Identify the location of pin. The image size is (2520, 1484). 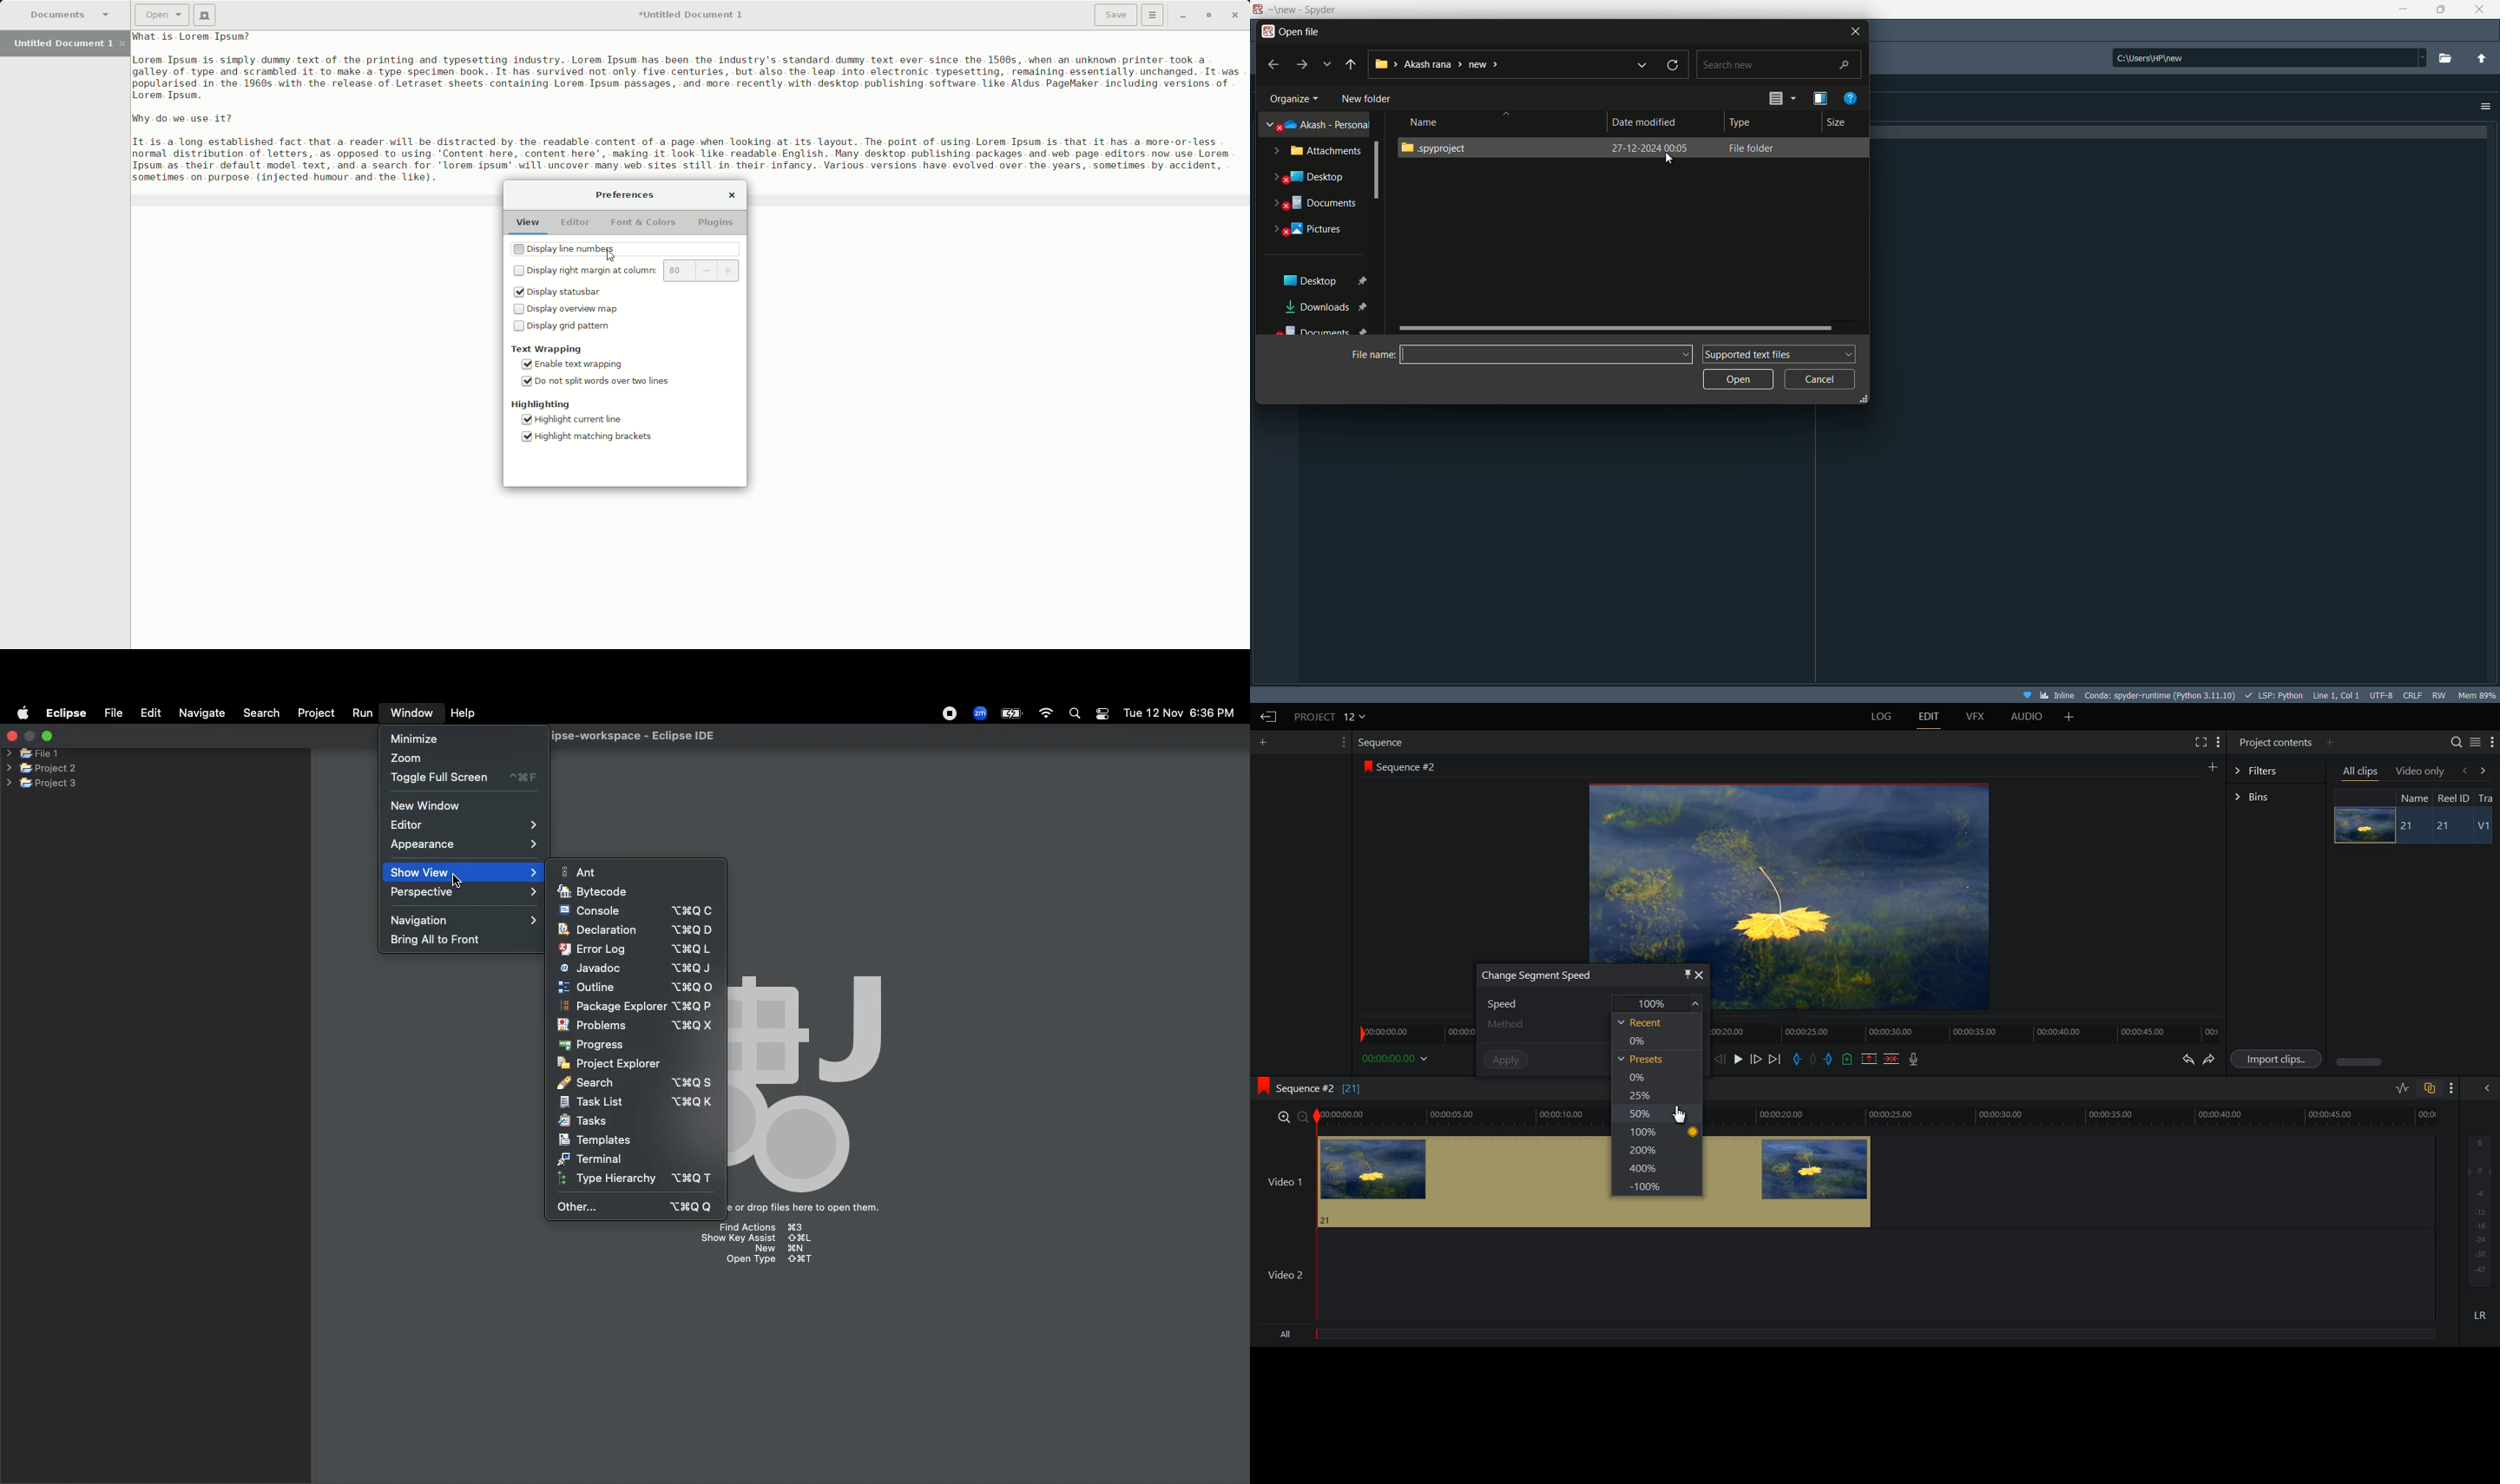
(1684, 974).